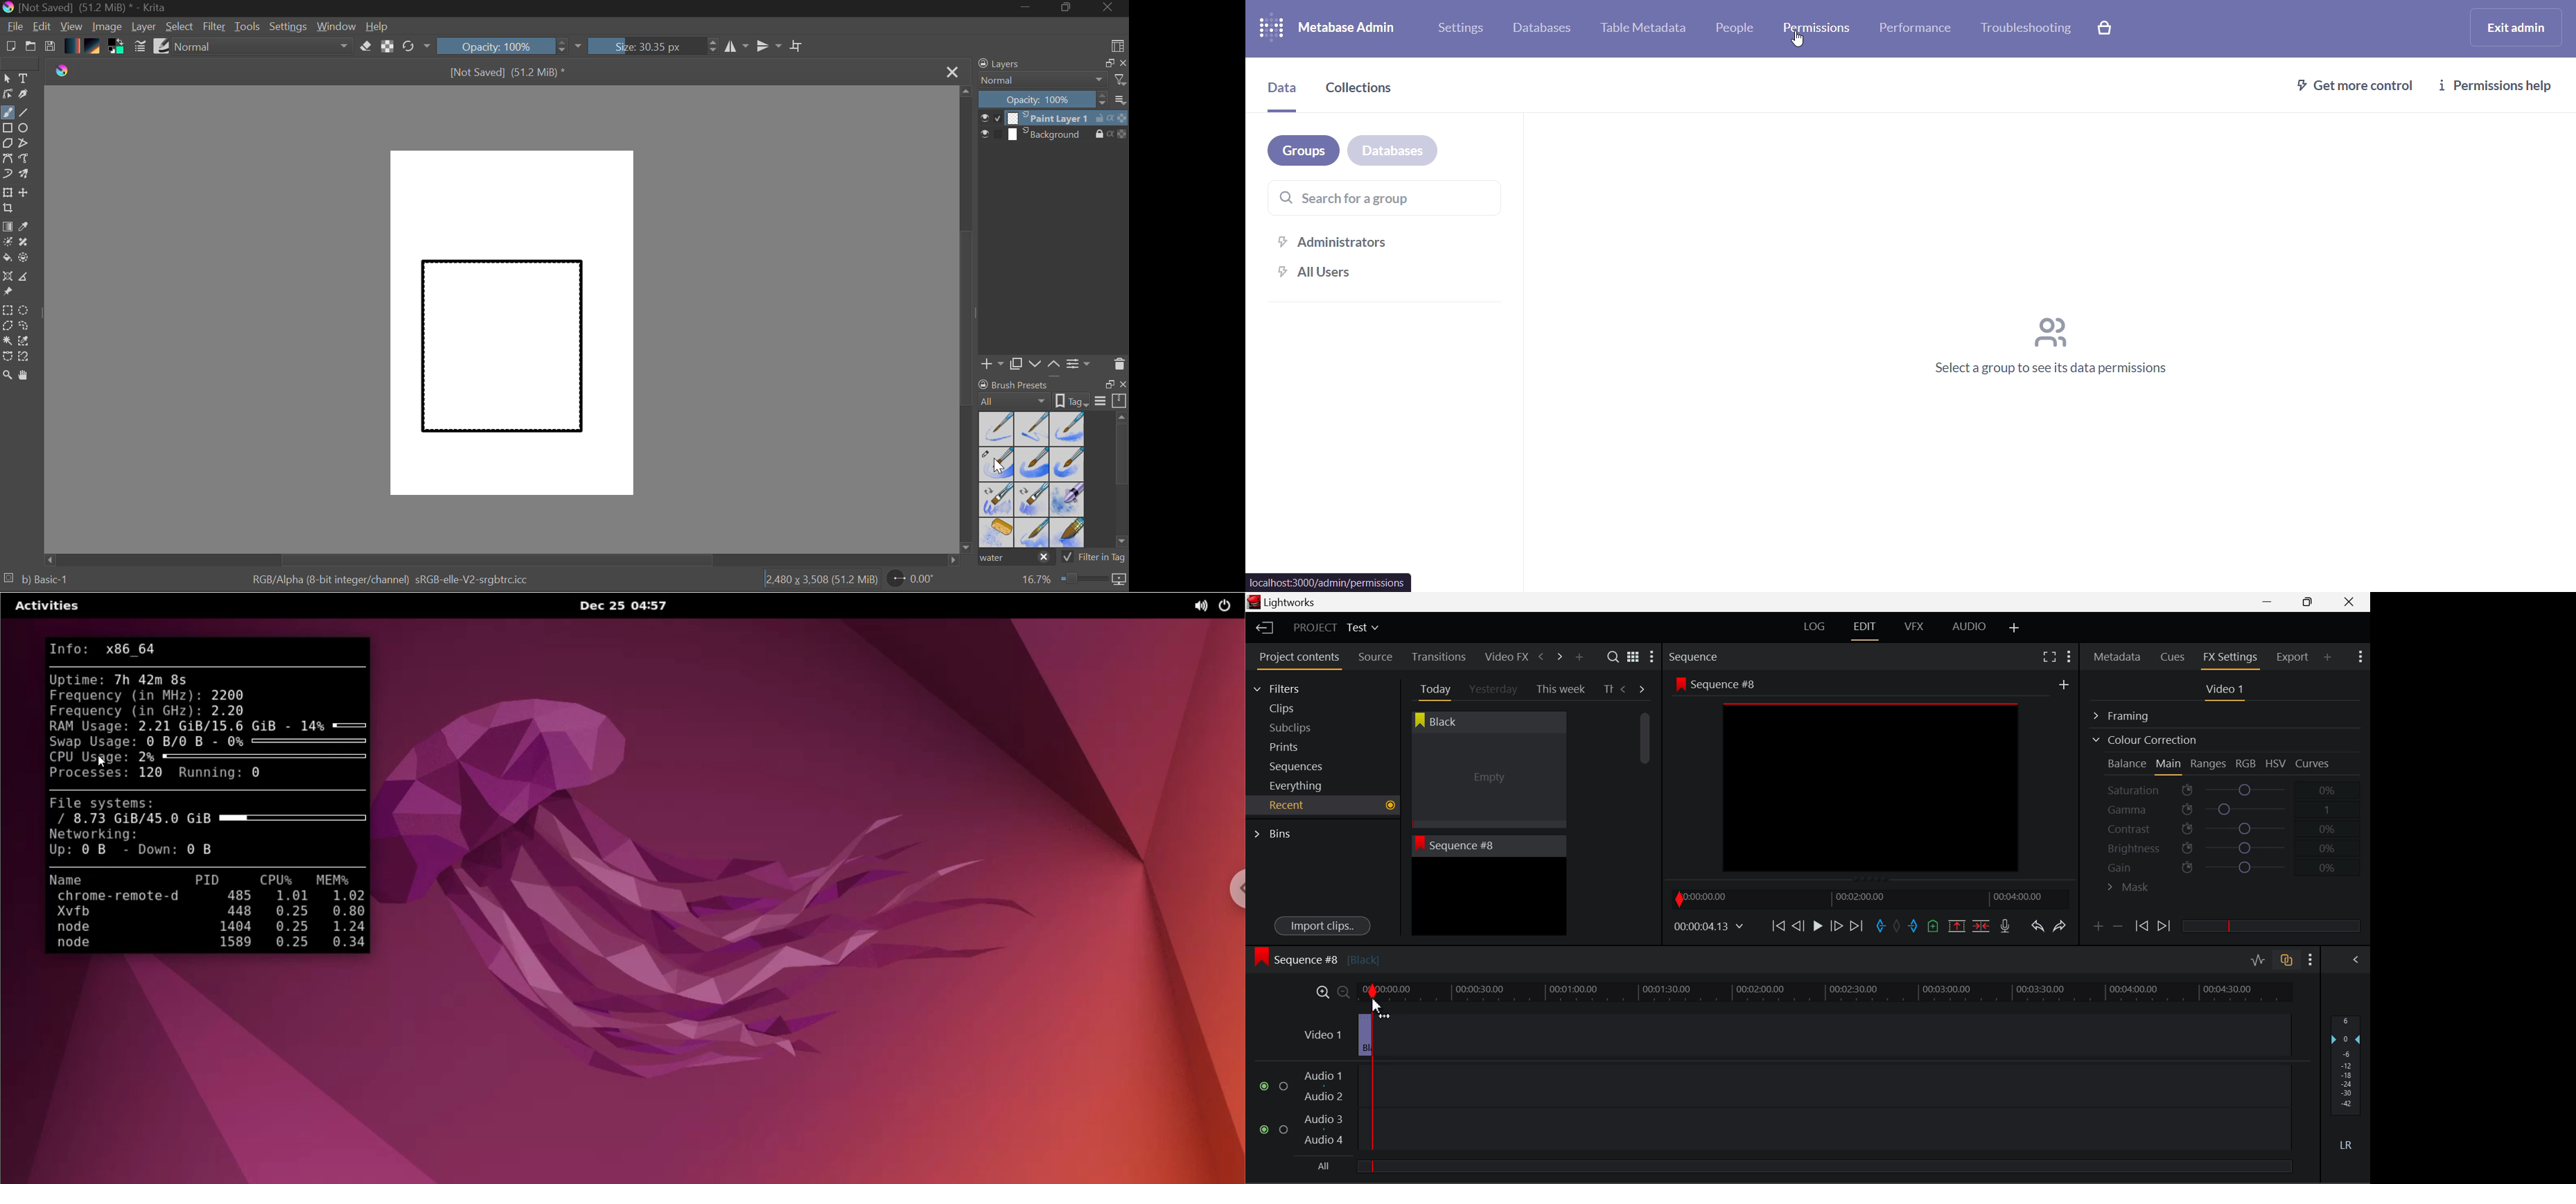 The image size is (2576, 1204). Describe the element at coordinates (26, 311) in the screenshot. I see `Elipses Selection tool` at that location.